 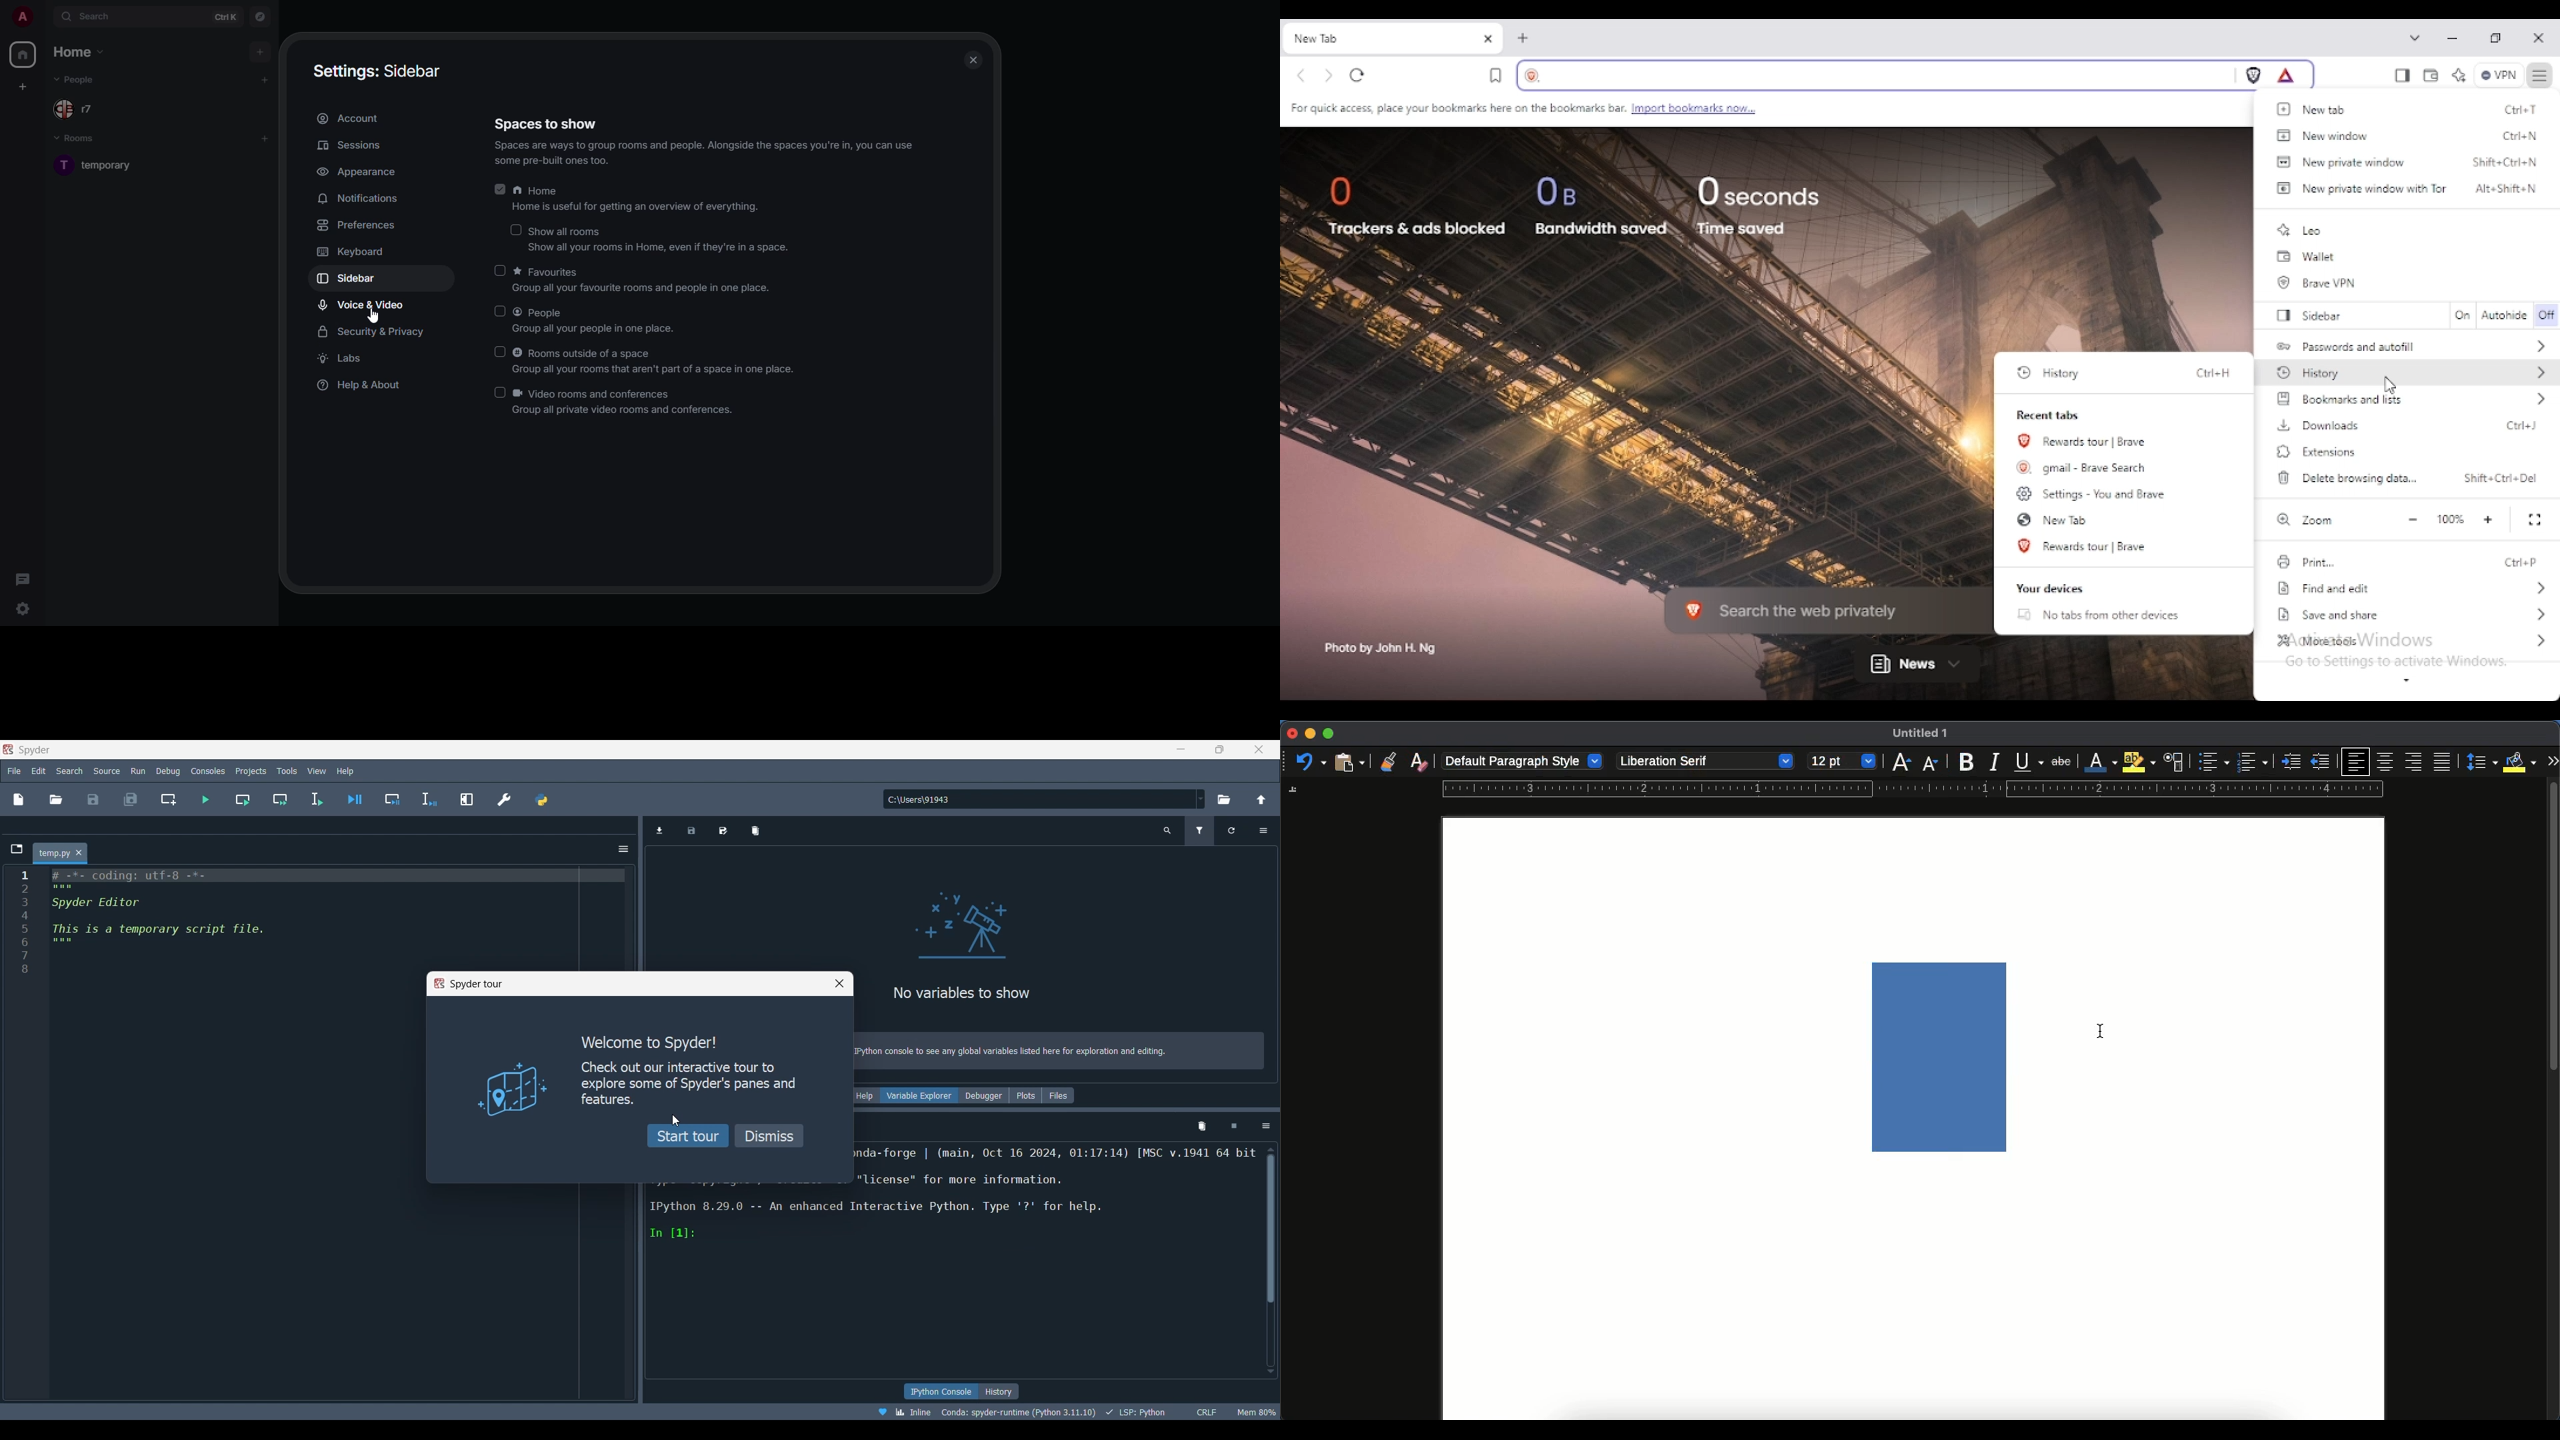 What do you see at coordinates (365, 387) in the screenshot?
I see `help & about` at bounding box center [365, 387].